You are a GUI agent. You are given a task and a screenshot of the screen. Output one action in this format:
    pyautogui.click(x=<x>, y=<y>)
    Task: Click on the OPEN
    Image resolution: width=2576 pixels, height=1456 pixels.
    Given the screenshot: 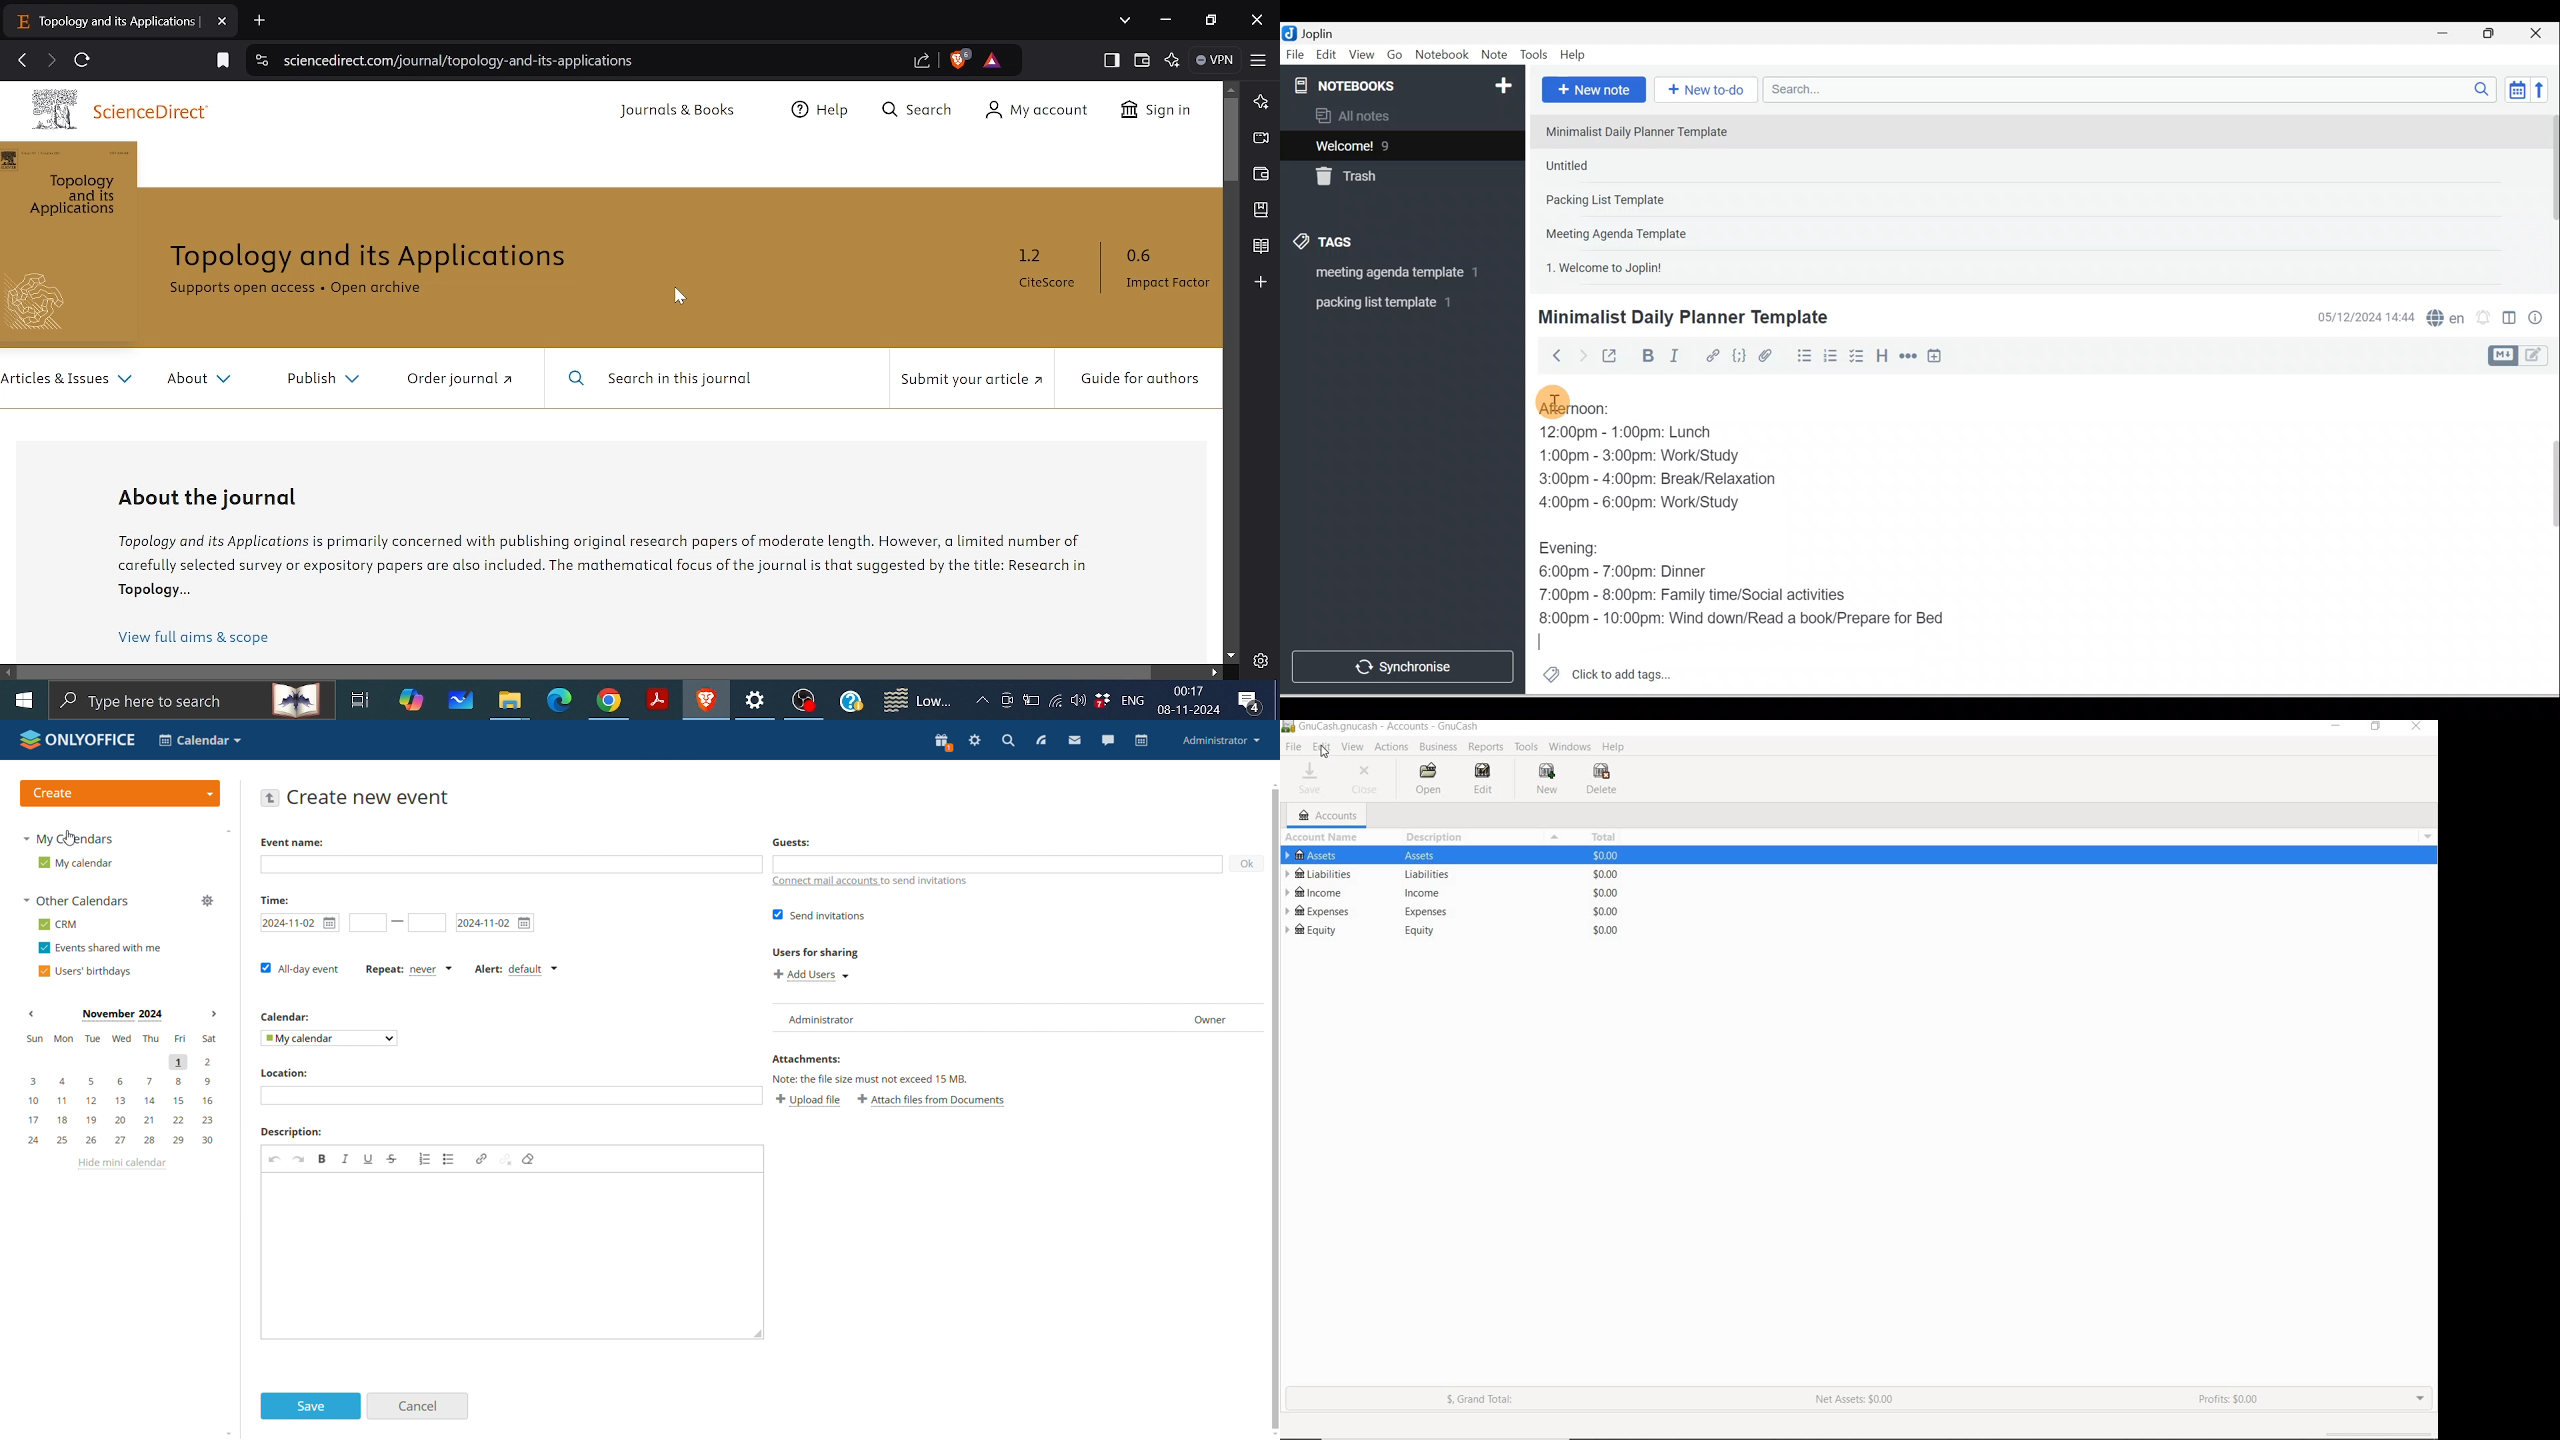 What is the action you would take?
    pyautogui.click(x=1434, y=779)
    